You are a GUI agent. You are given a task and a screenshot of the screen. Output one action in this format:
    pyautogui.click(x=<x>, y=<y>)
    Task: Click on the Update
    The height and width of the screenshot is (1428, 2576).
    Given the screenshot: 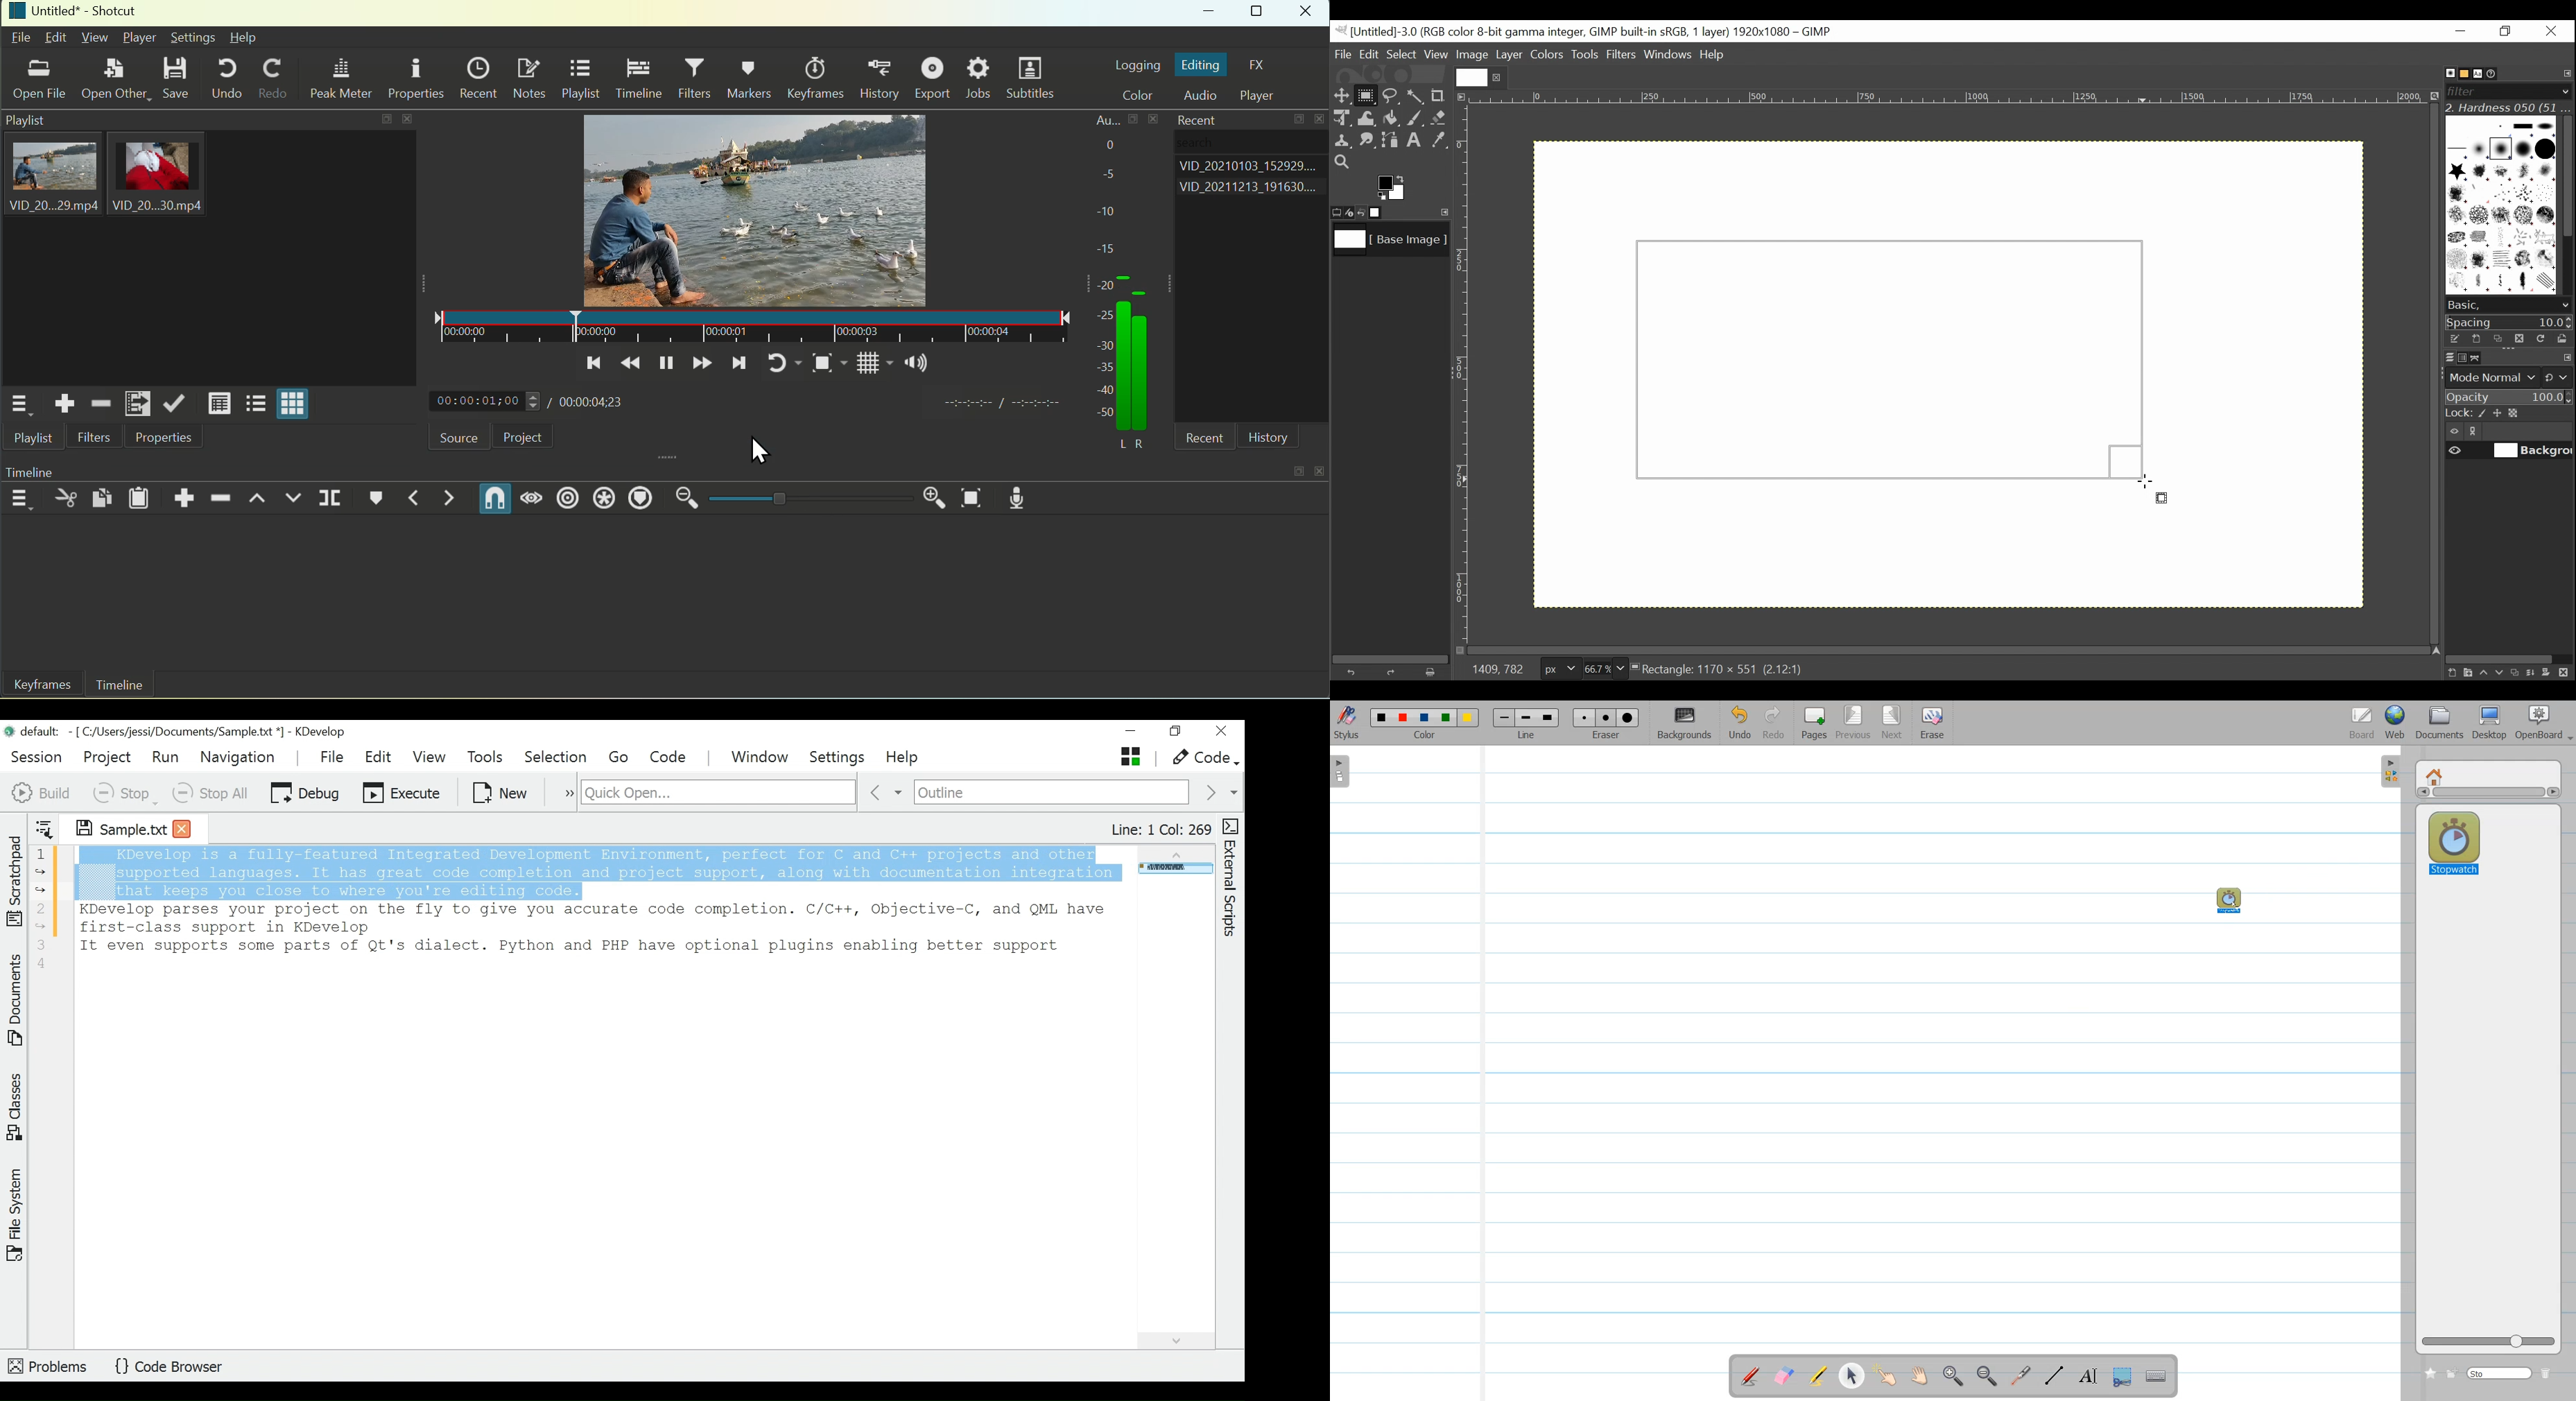 What is the action you would take?
    pyautogui.click(x=175, y=403)
    